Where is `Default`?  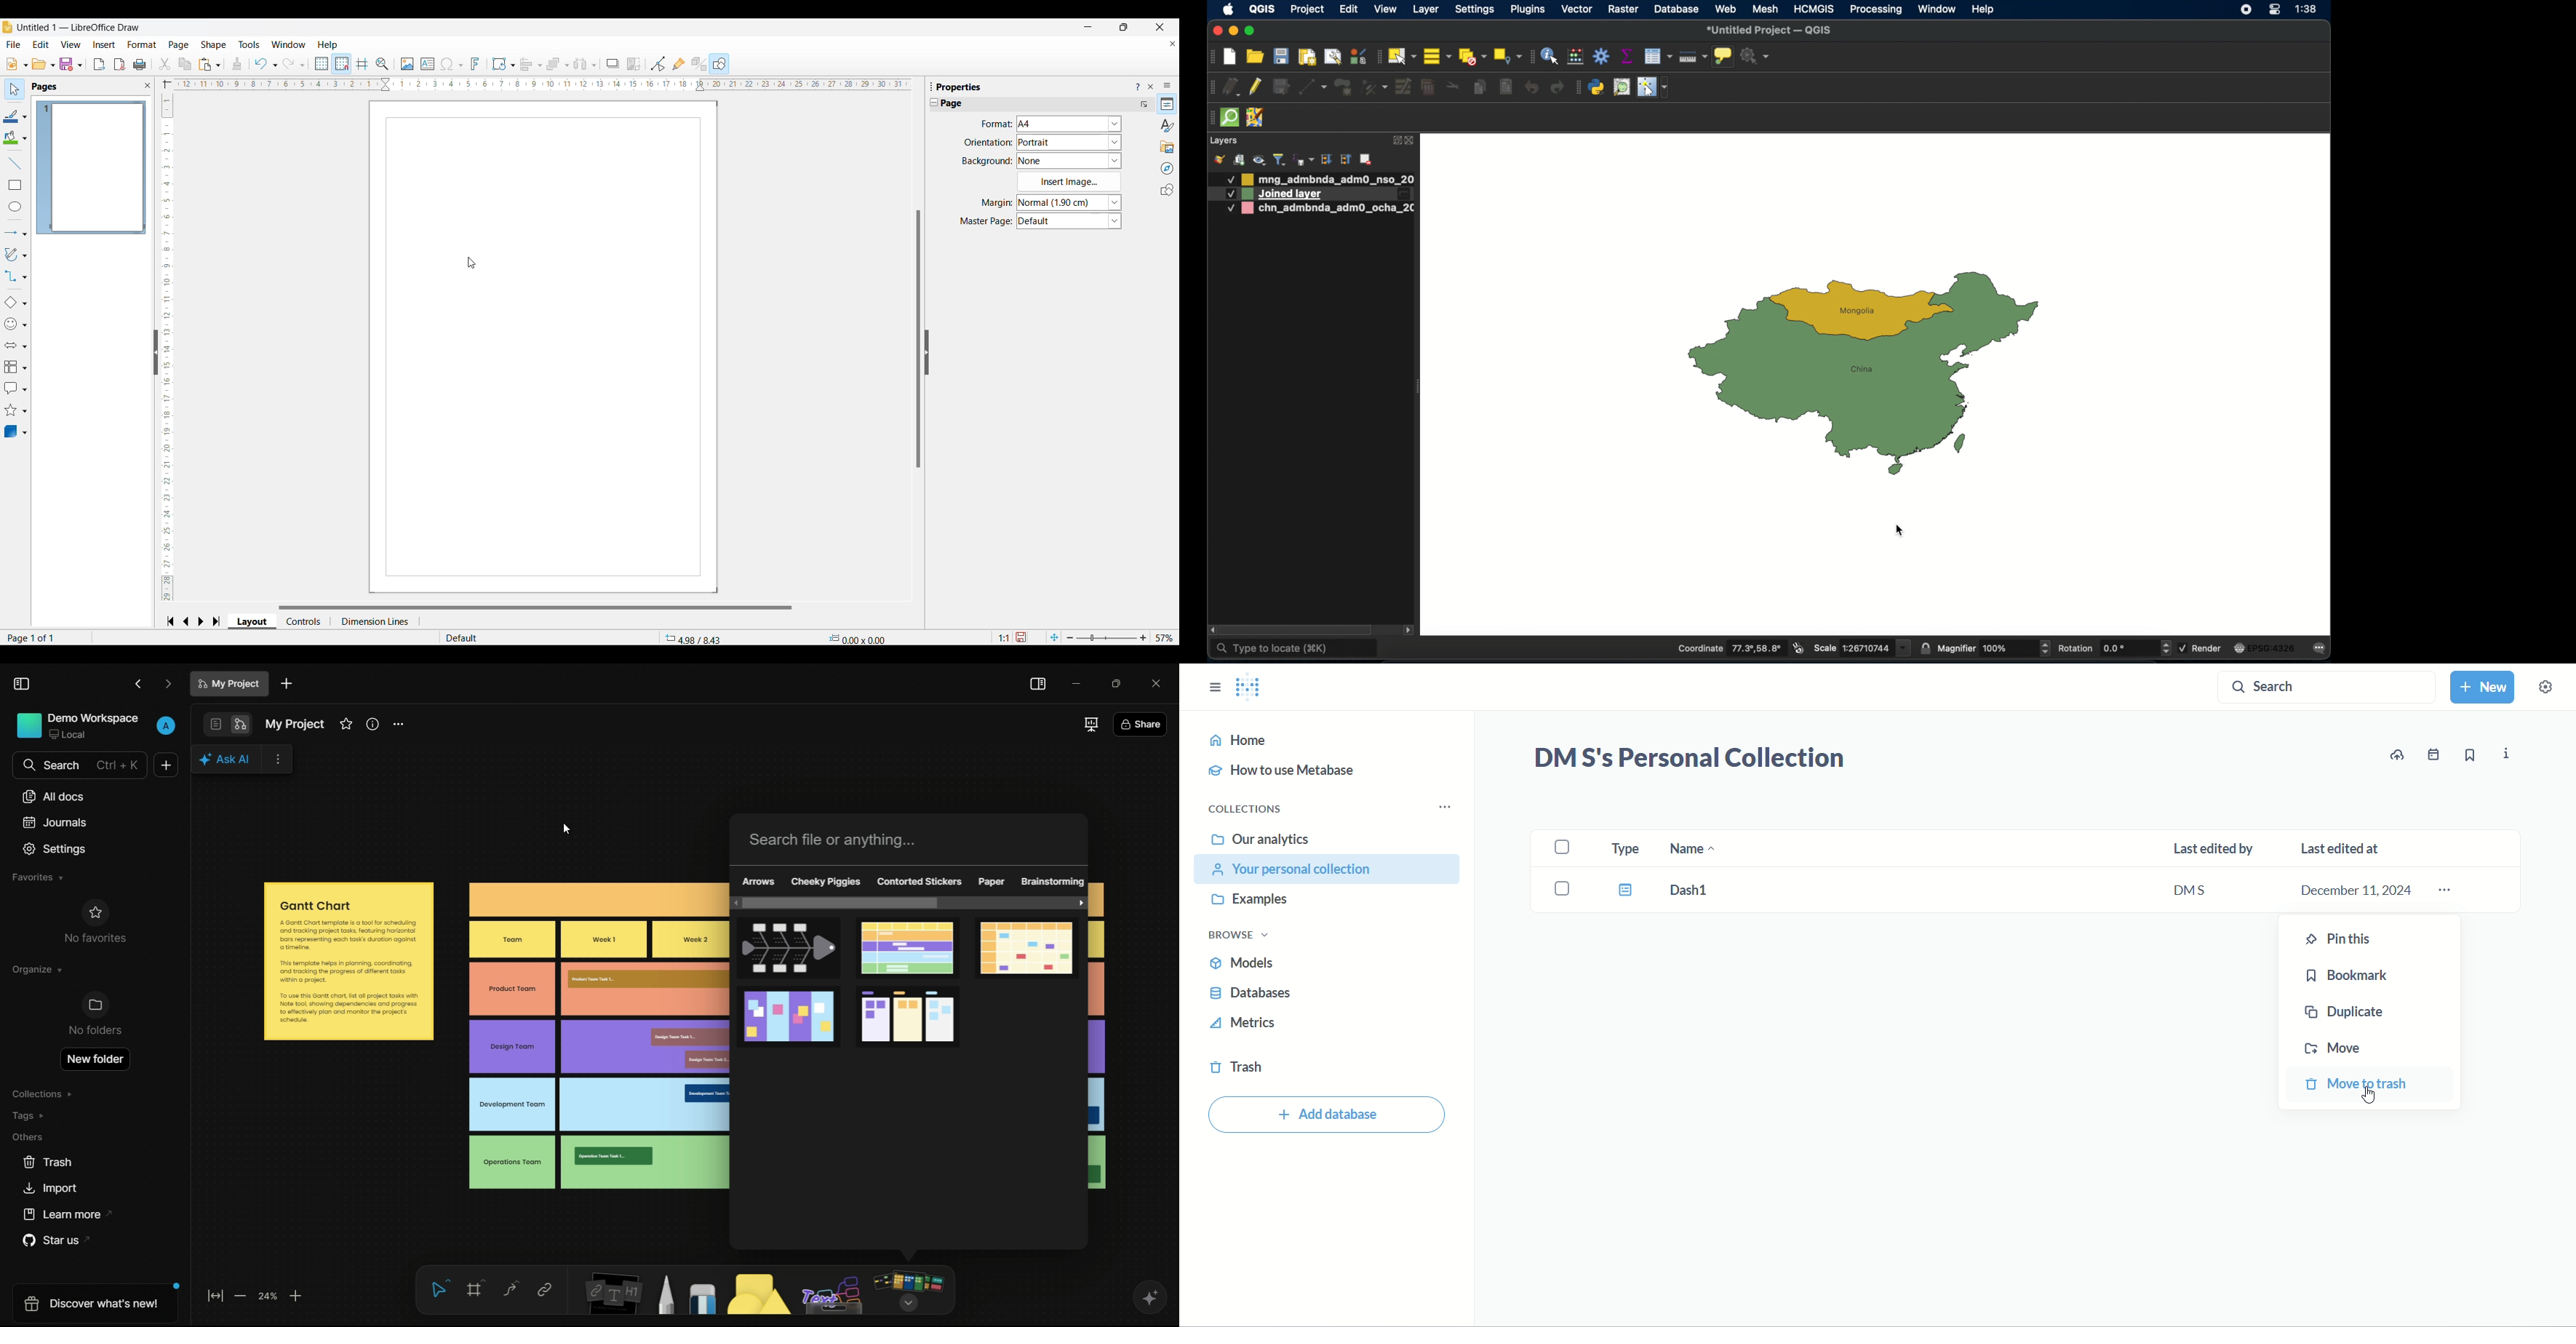
Default is located at coordinates (491, 638).